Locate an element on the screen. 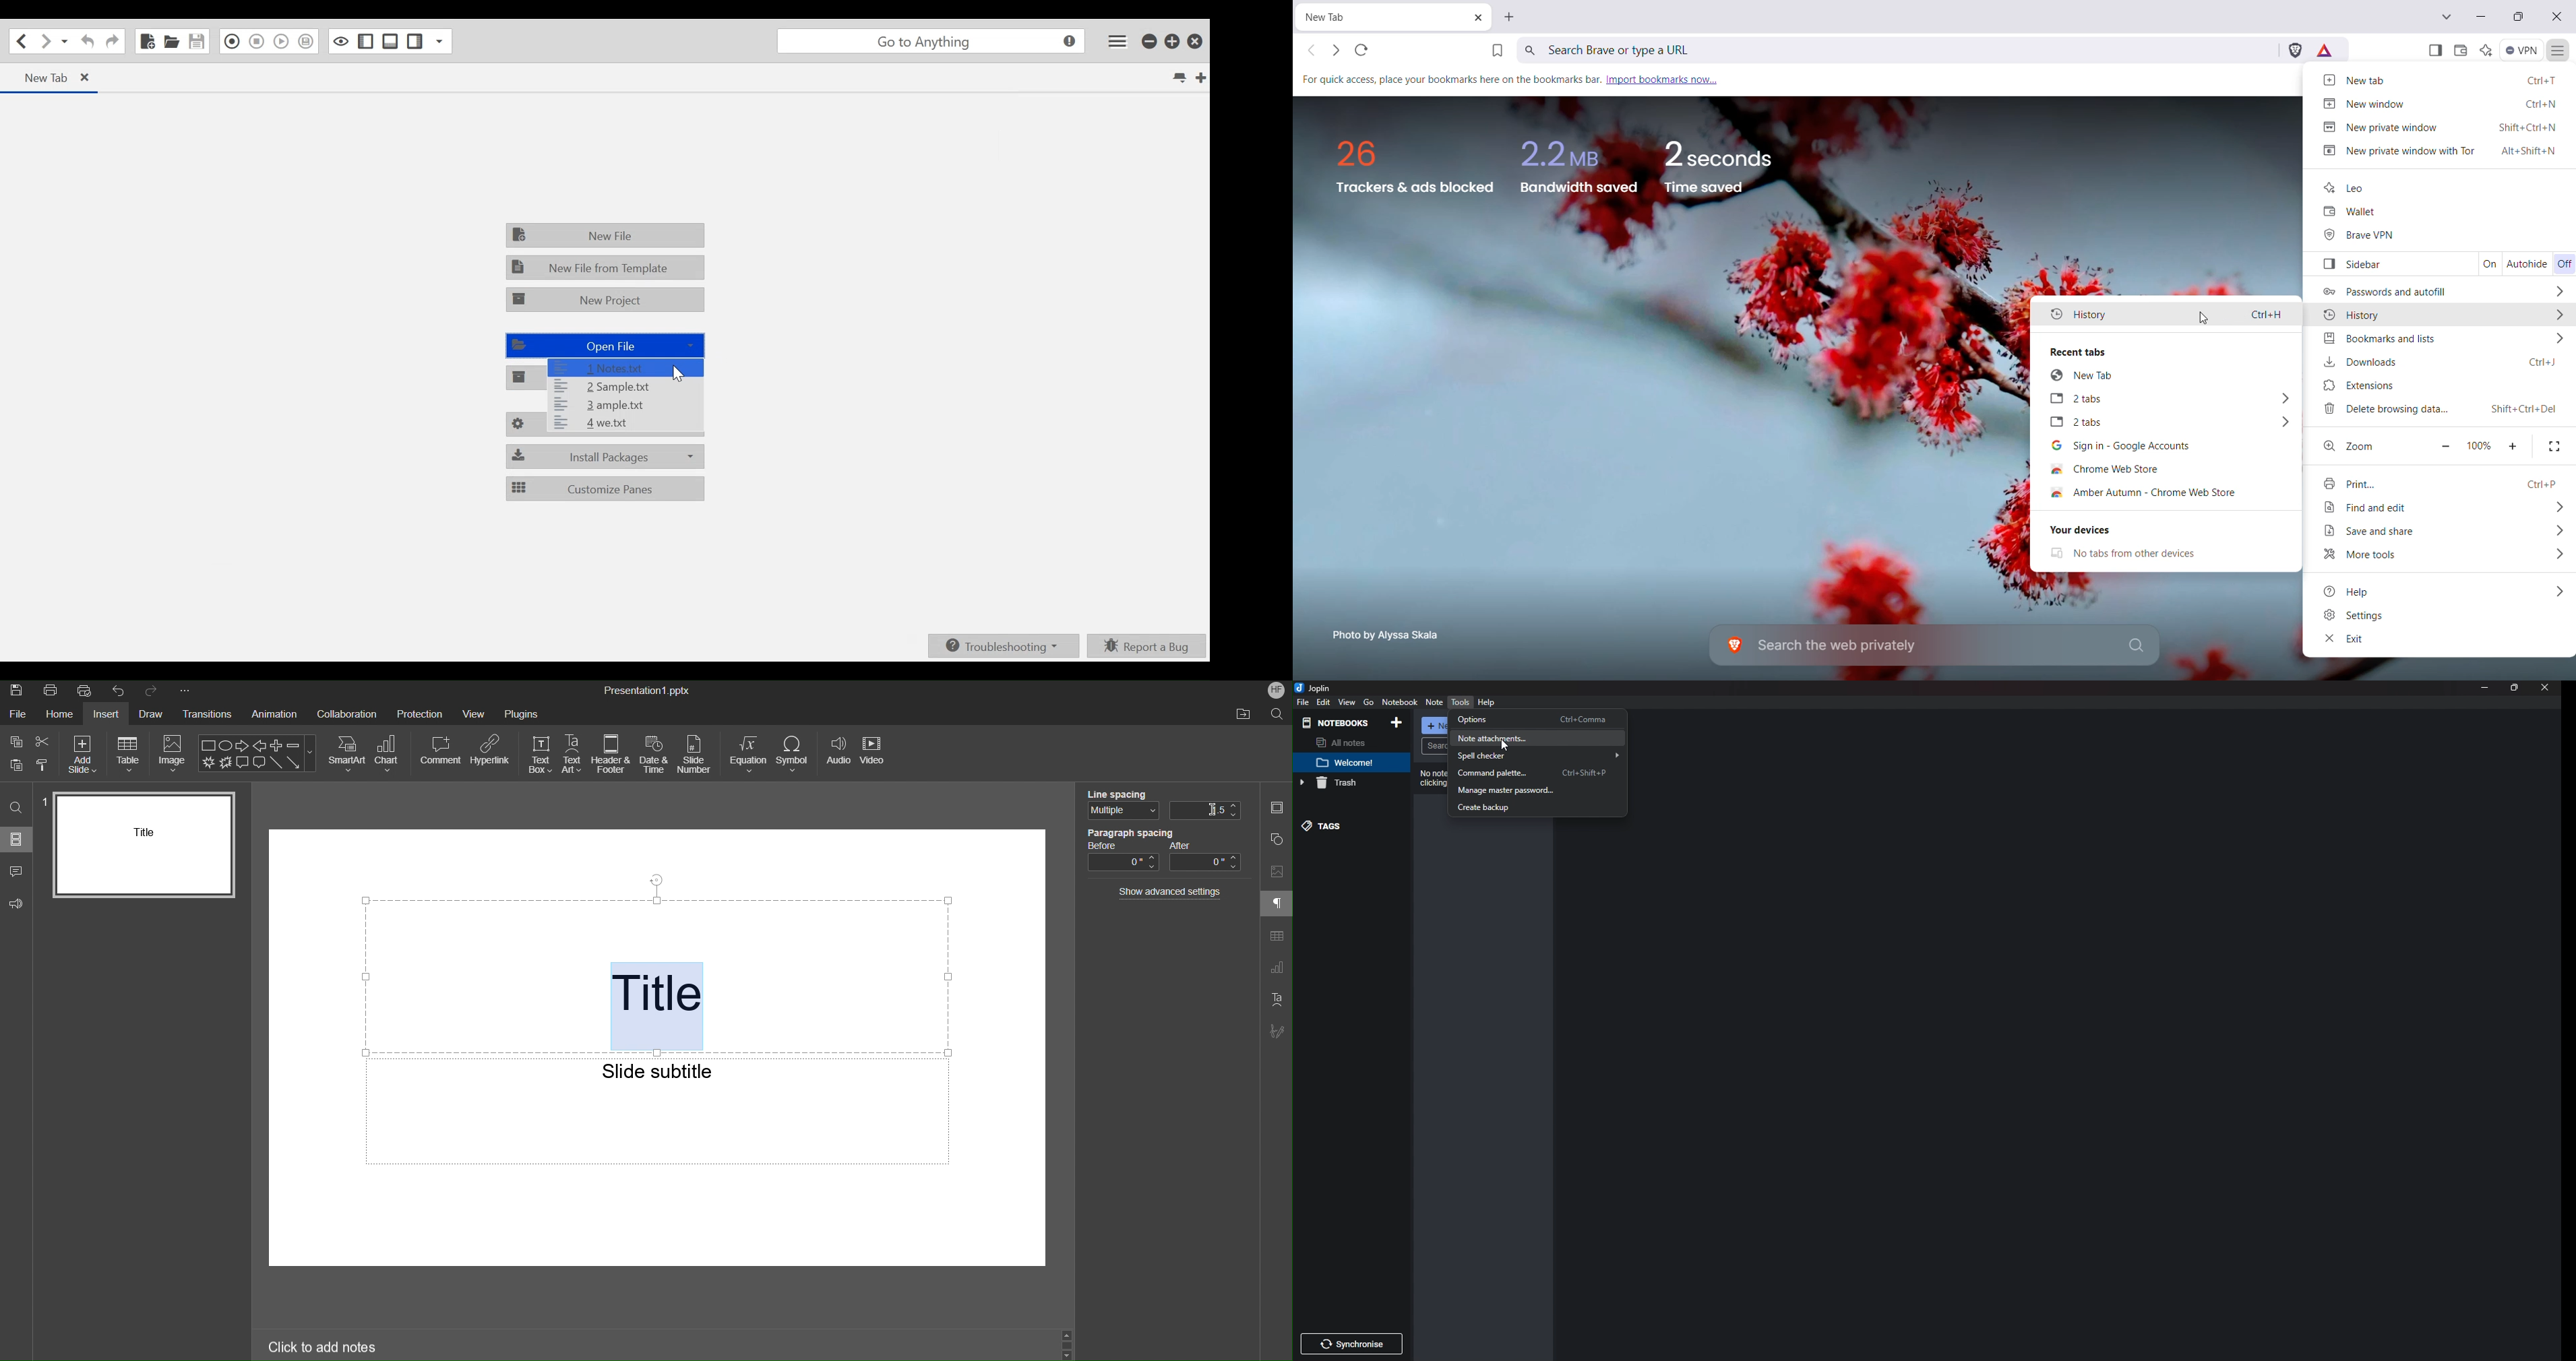 The image size is (2576, 1372). Show/Hide Left Pane is located at coordinates (414, 41).